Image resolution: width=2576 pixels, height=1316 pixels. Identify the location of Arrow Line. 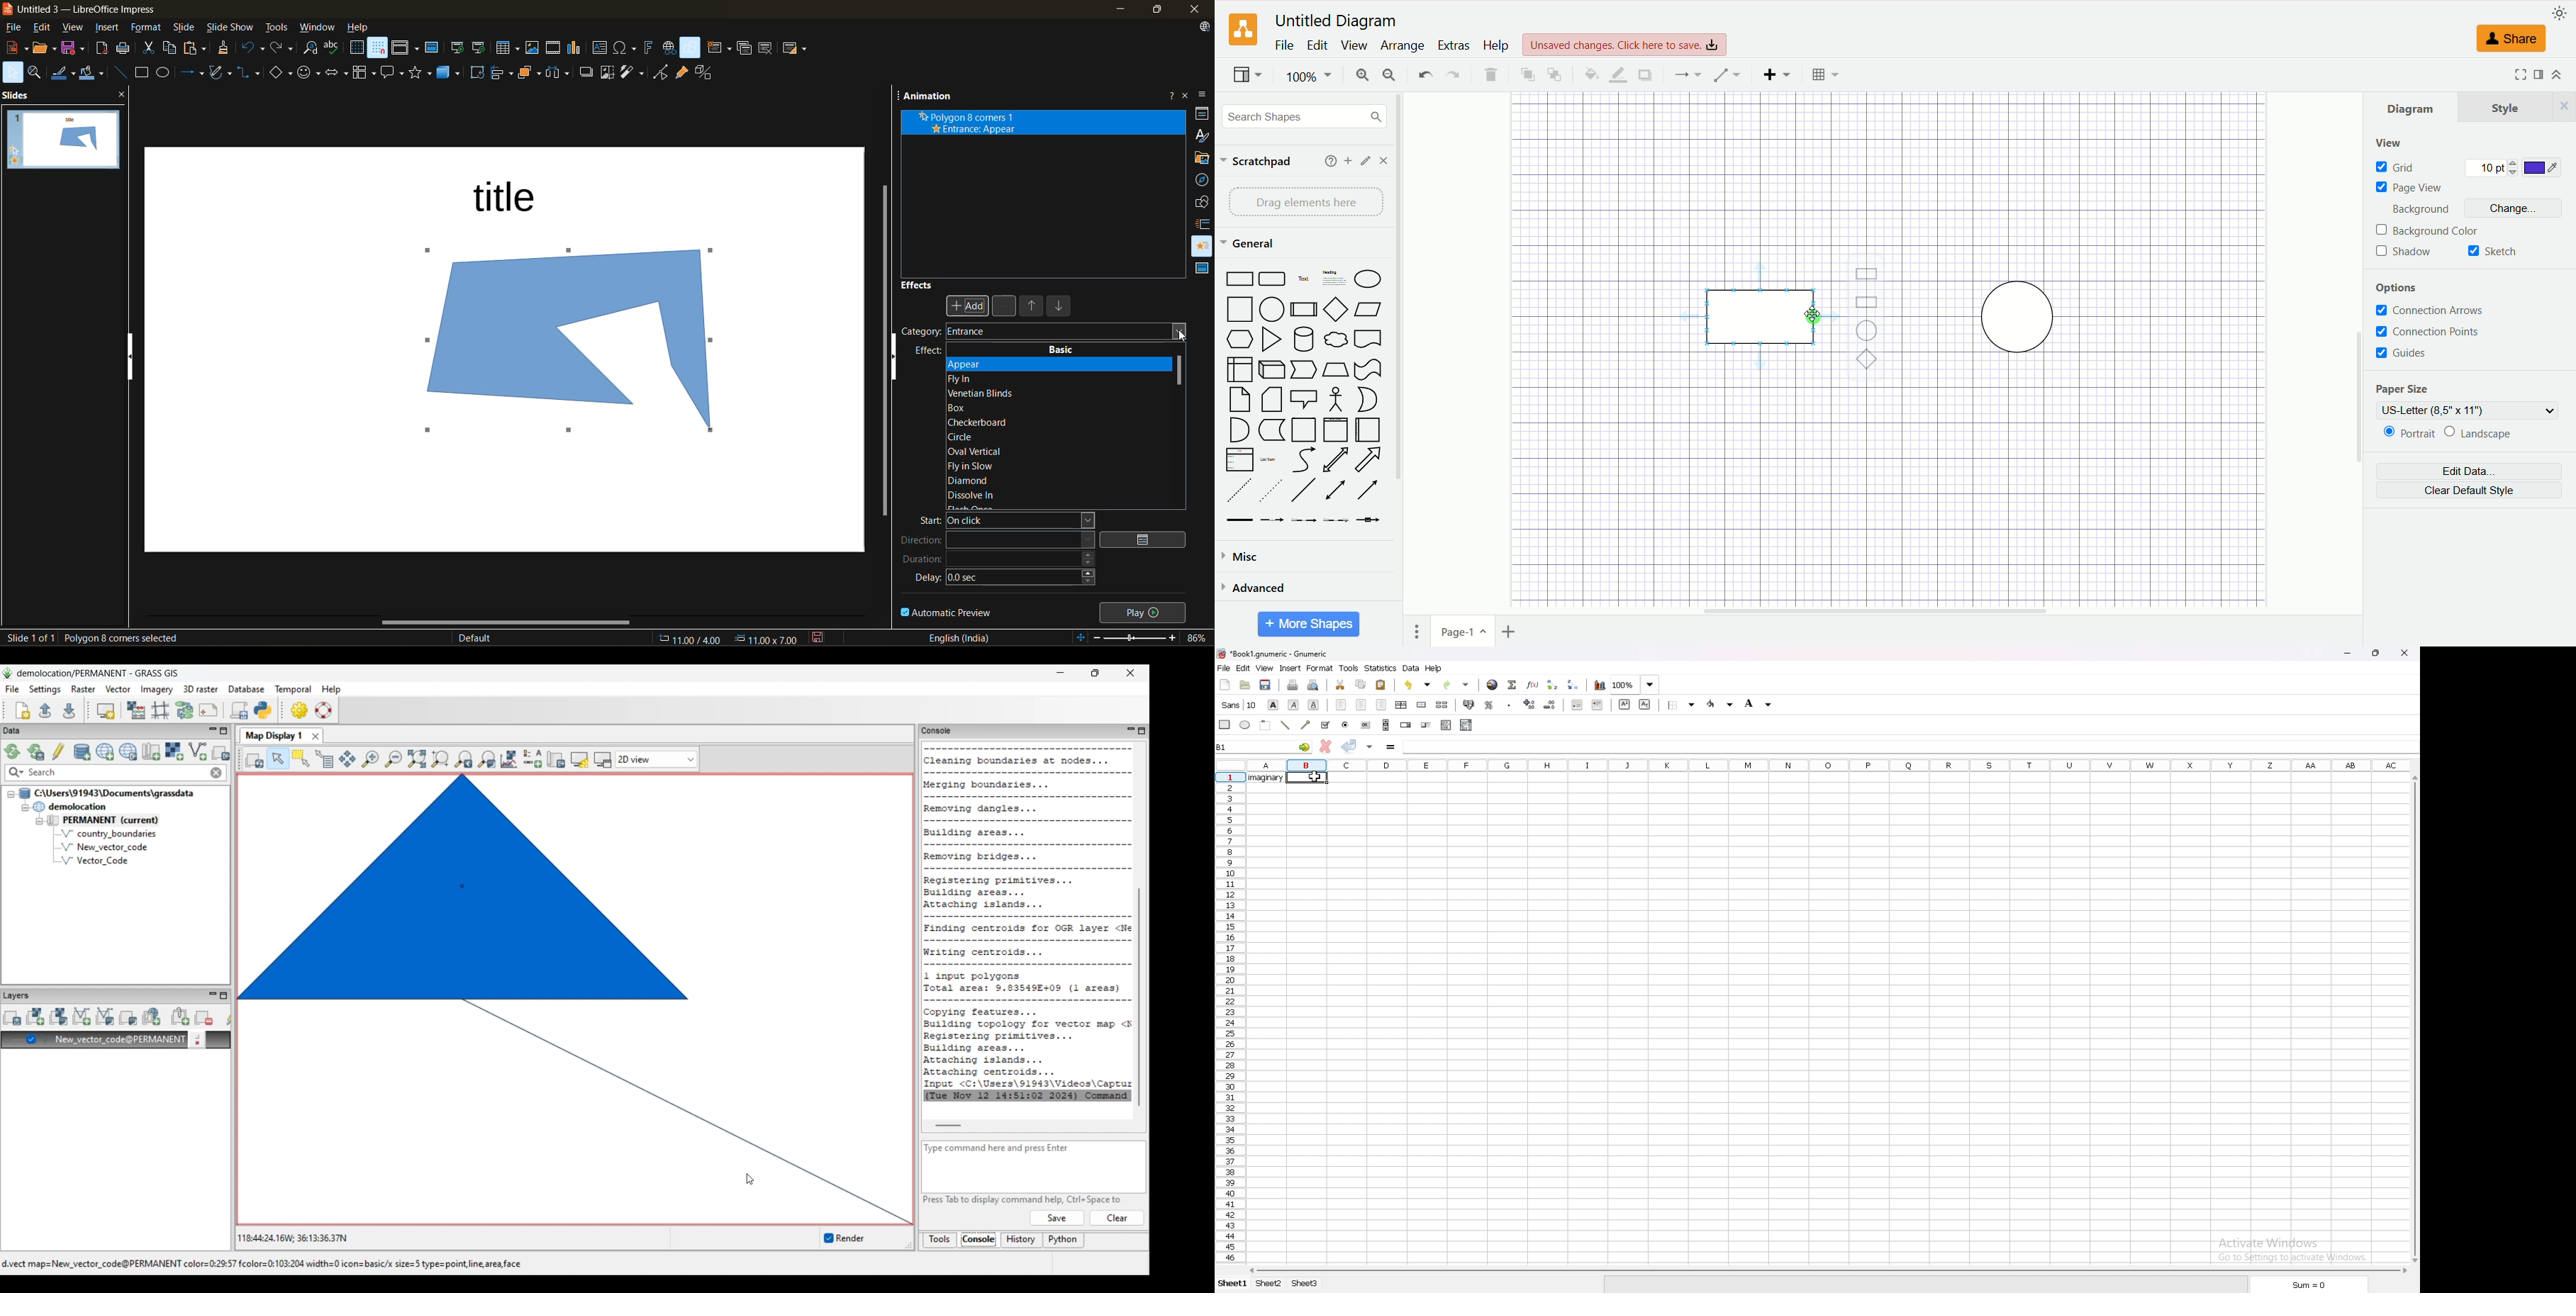
(1368, 492).